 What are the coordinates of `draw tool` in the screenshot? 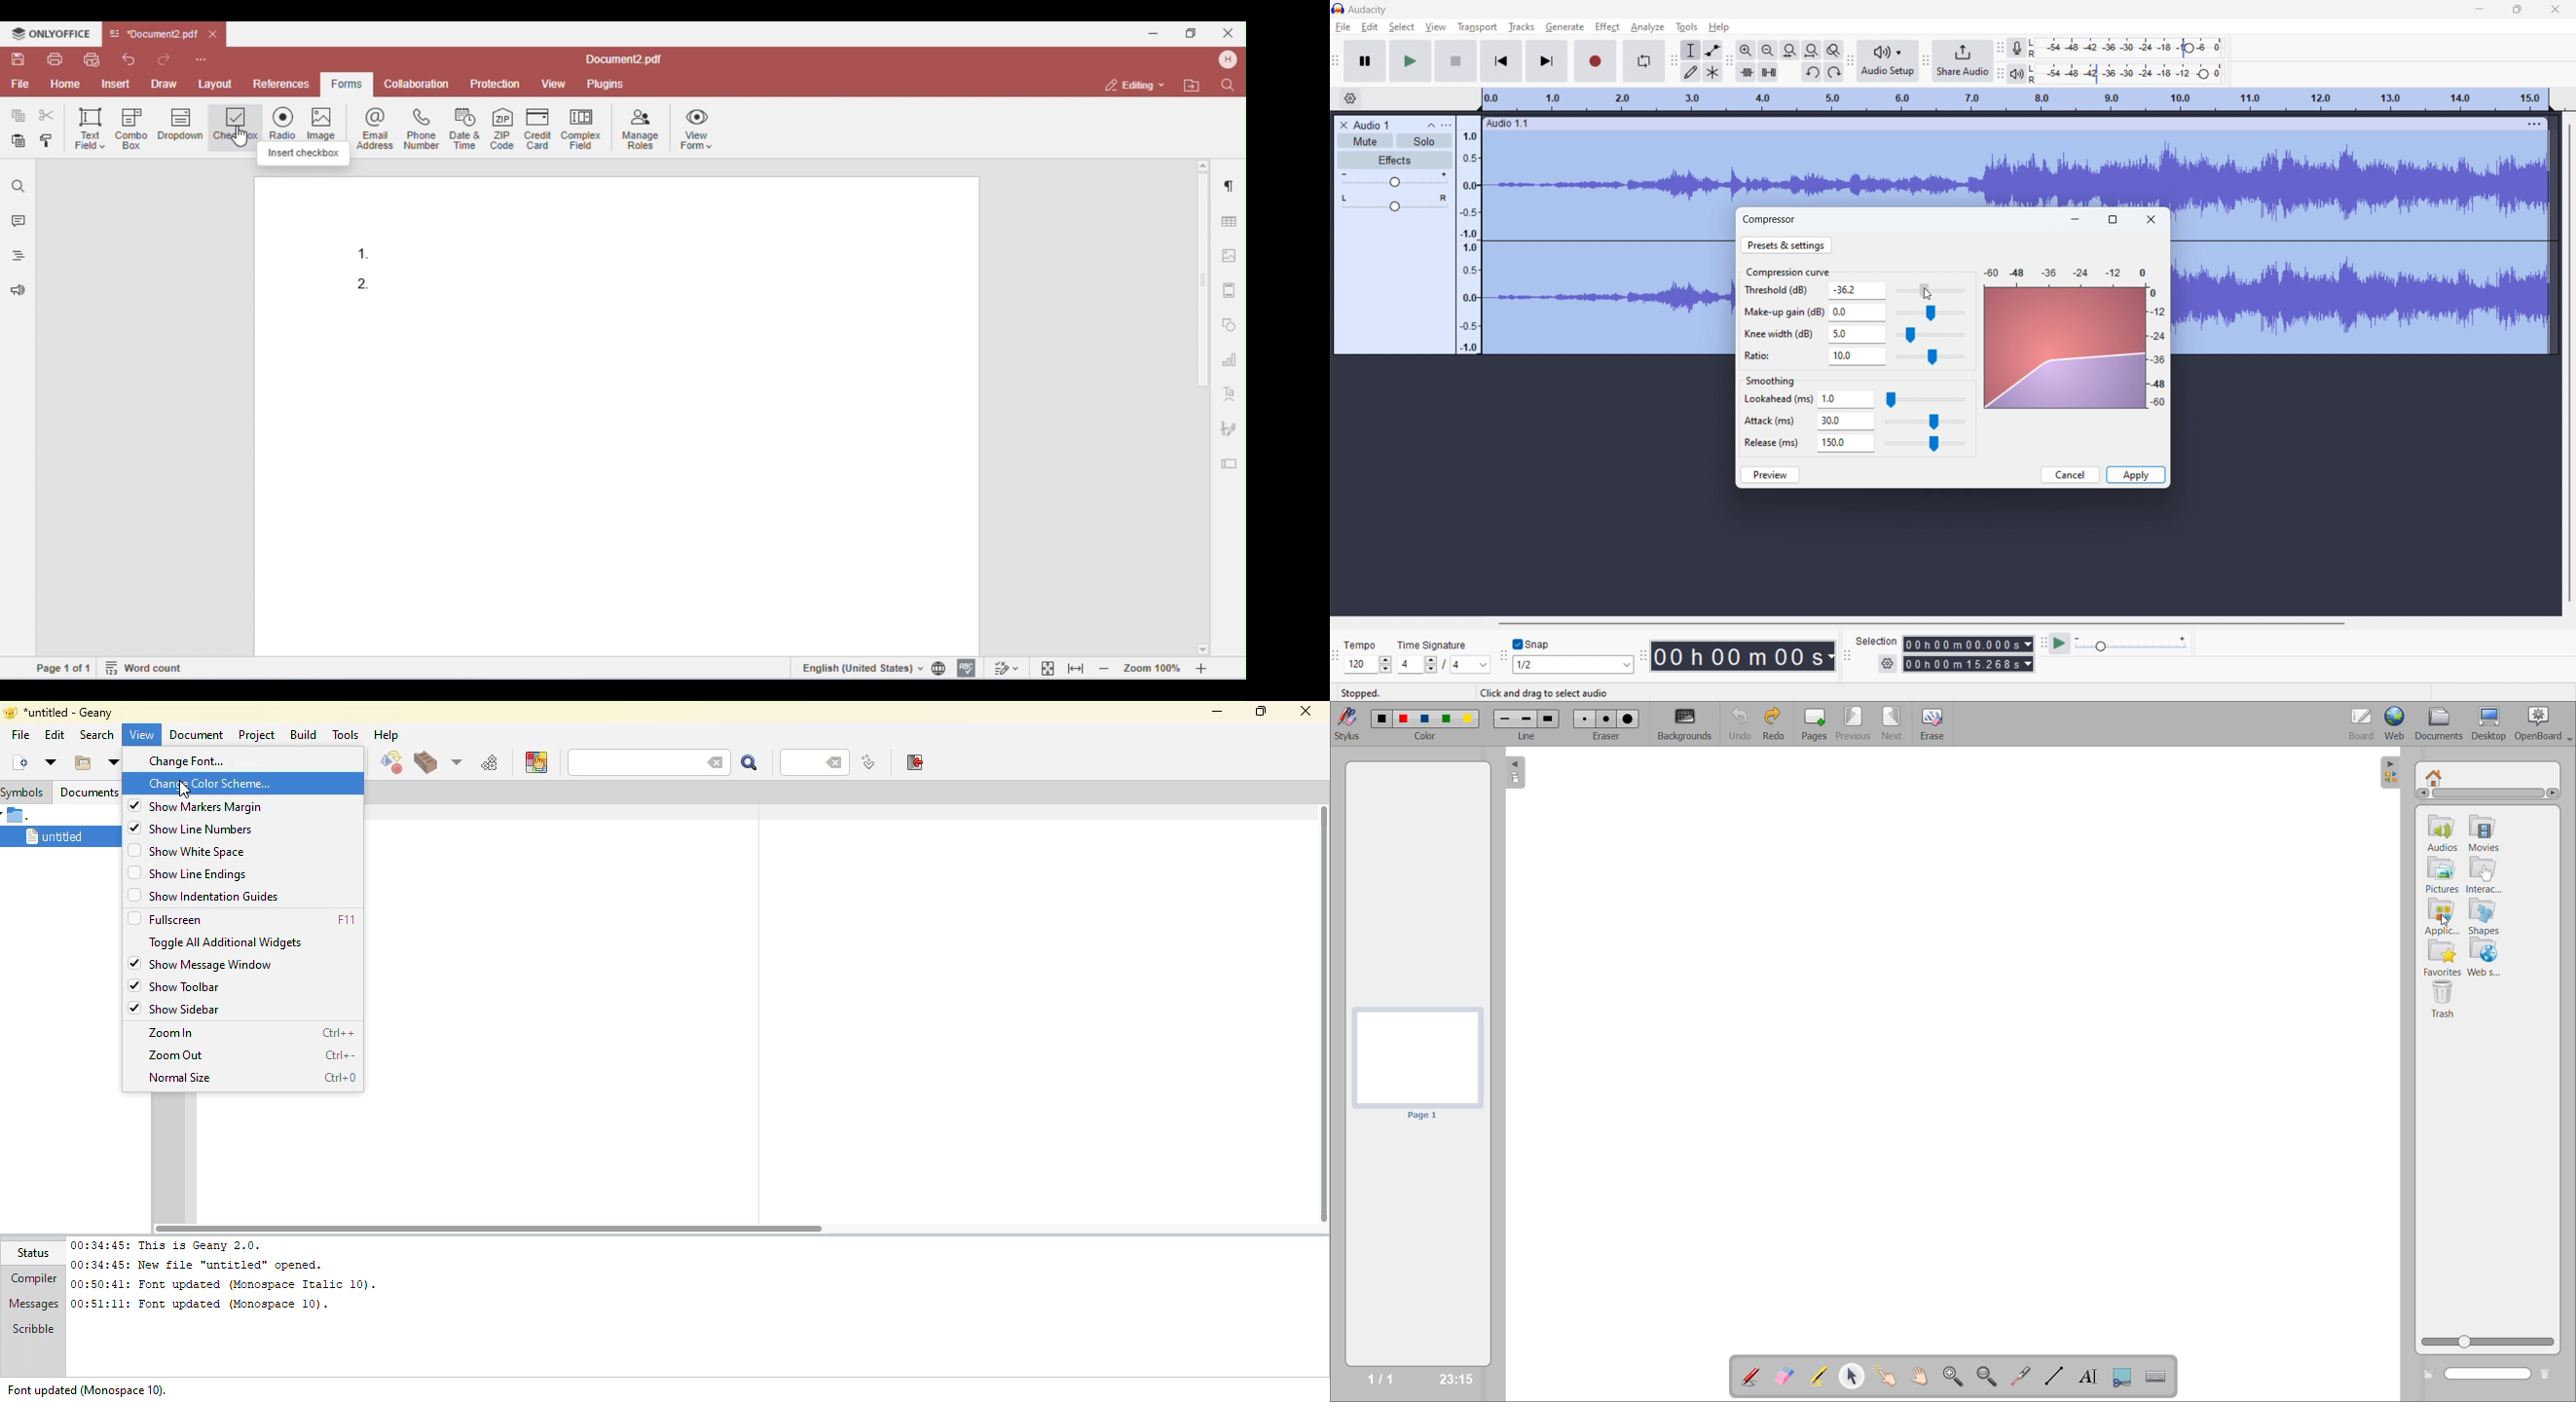 It's located at (1691, 73).